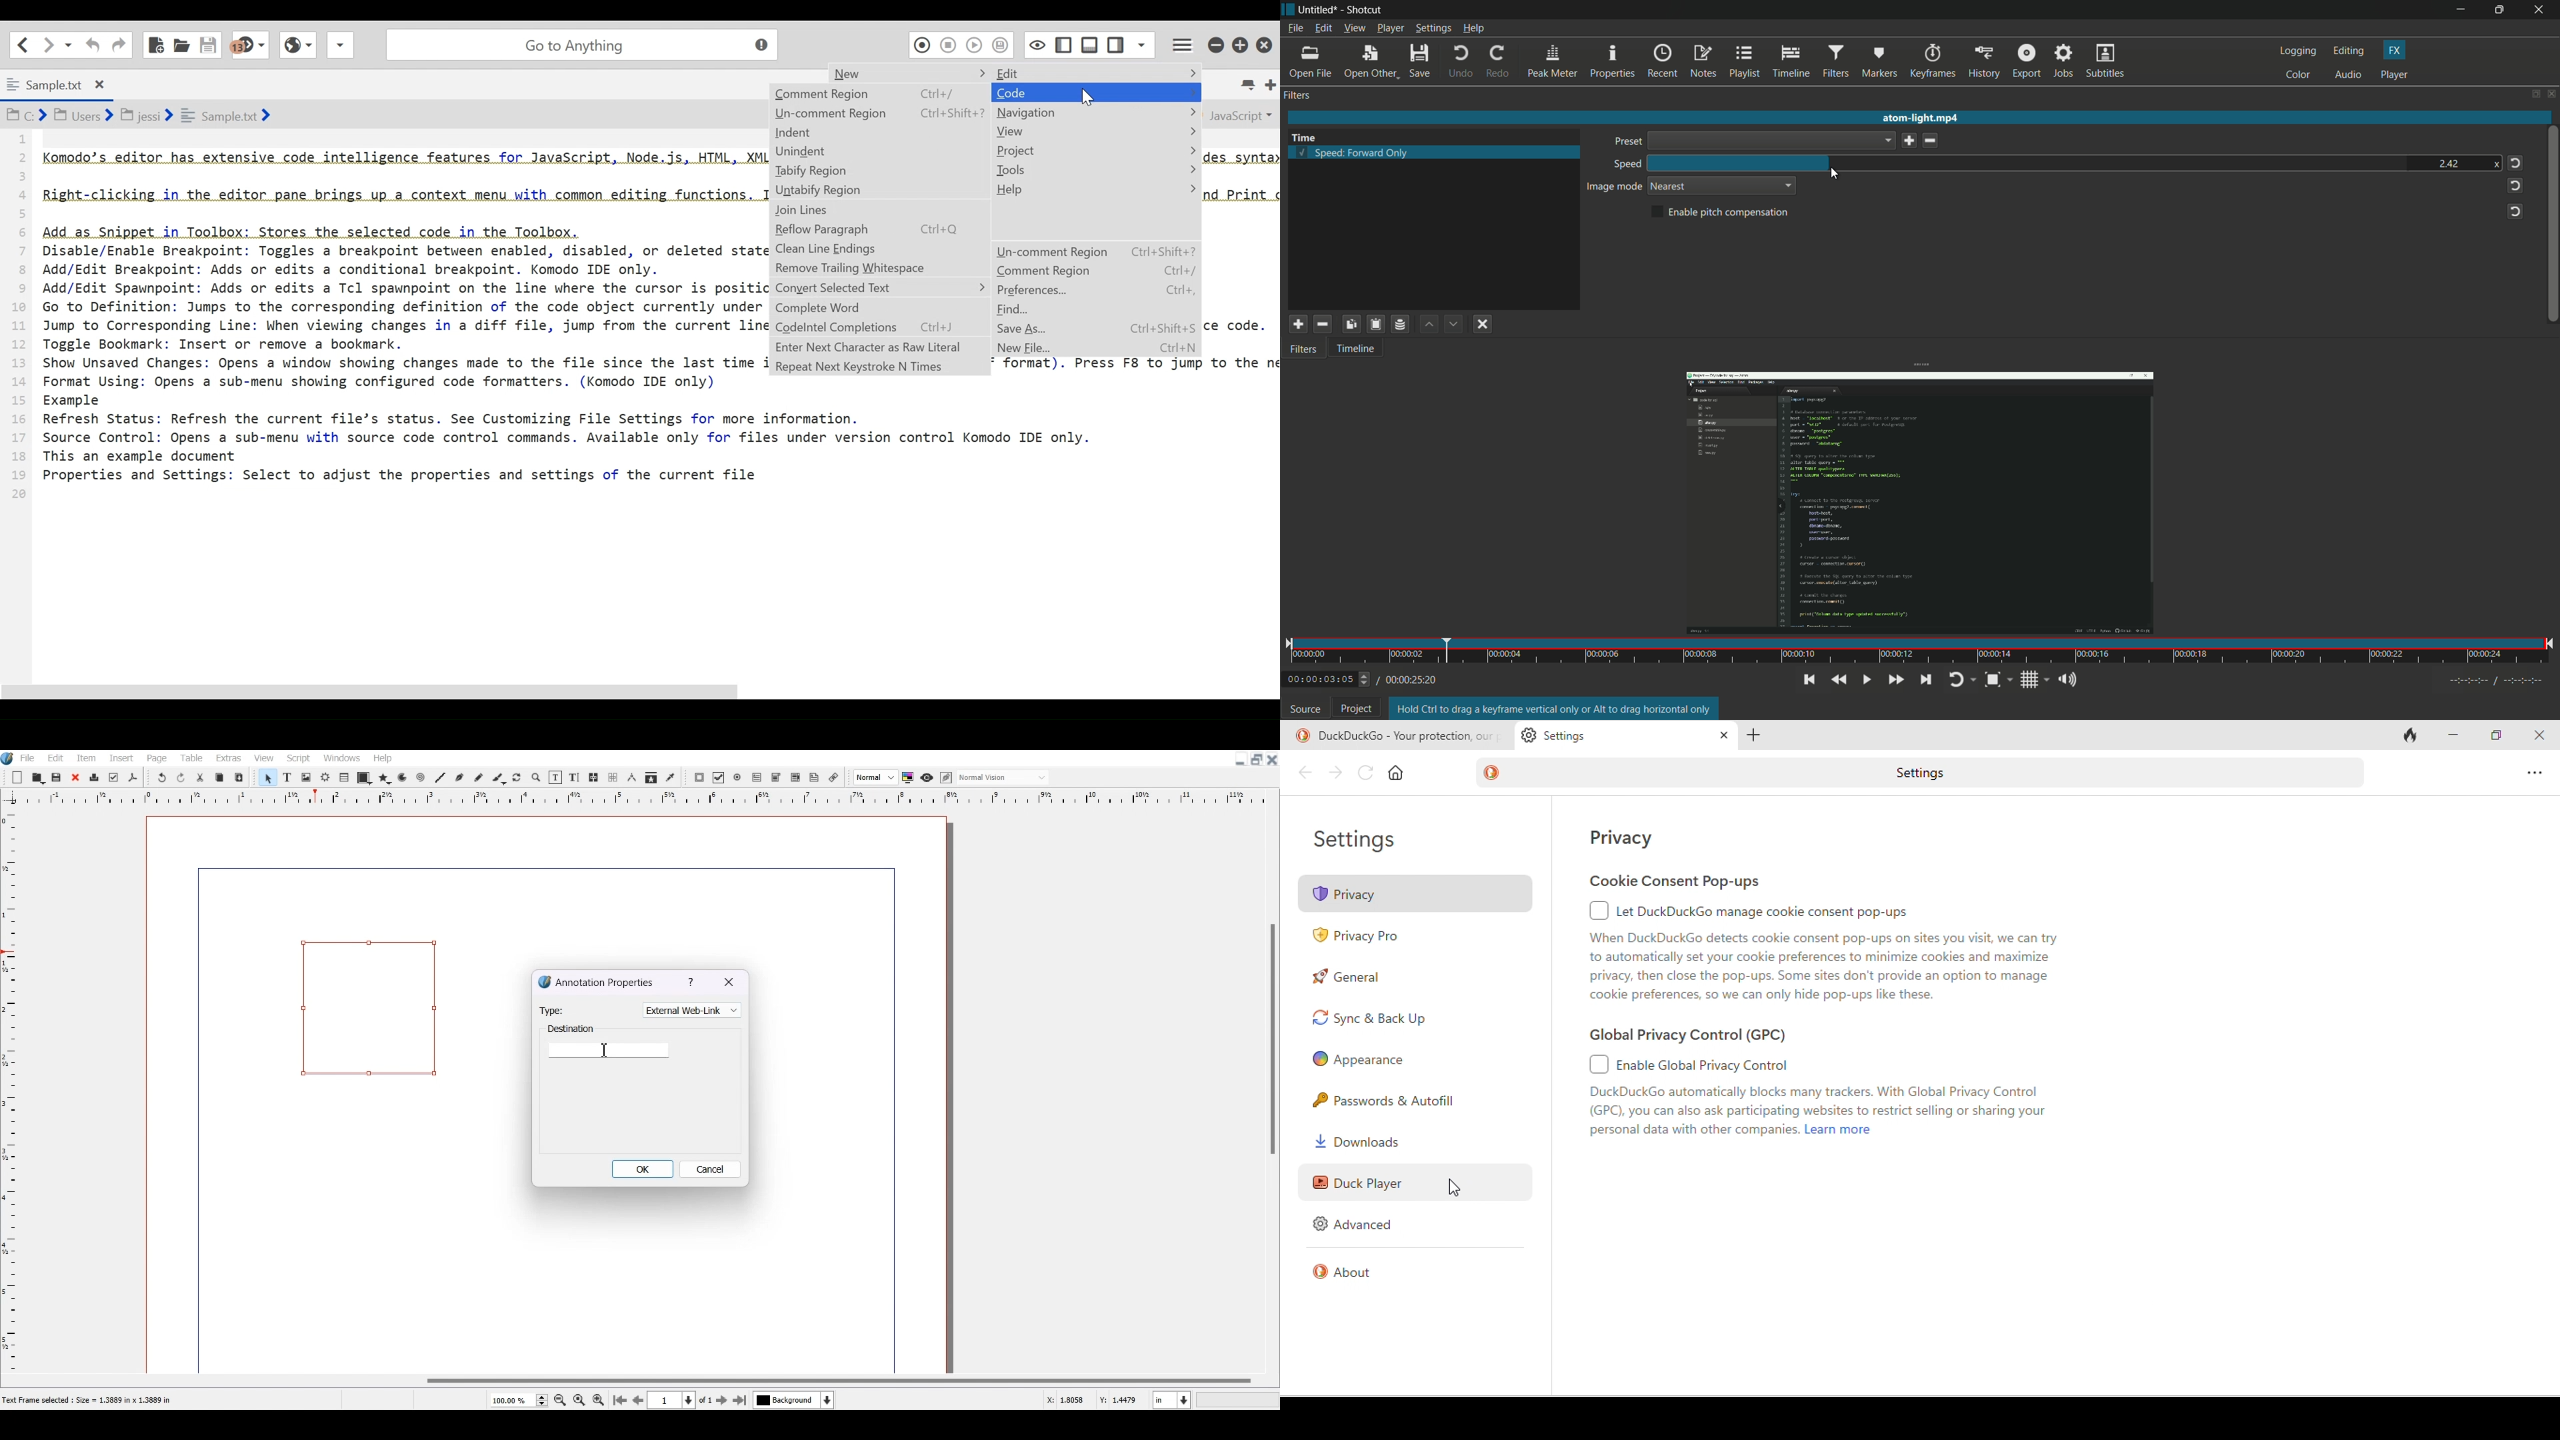  I want to click on move filter up, so click(1427, 323).